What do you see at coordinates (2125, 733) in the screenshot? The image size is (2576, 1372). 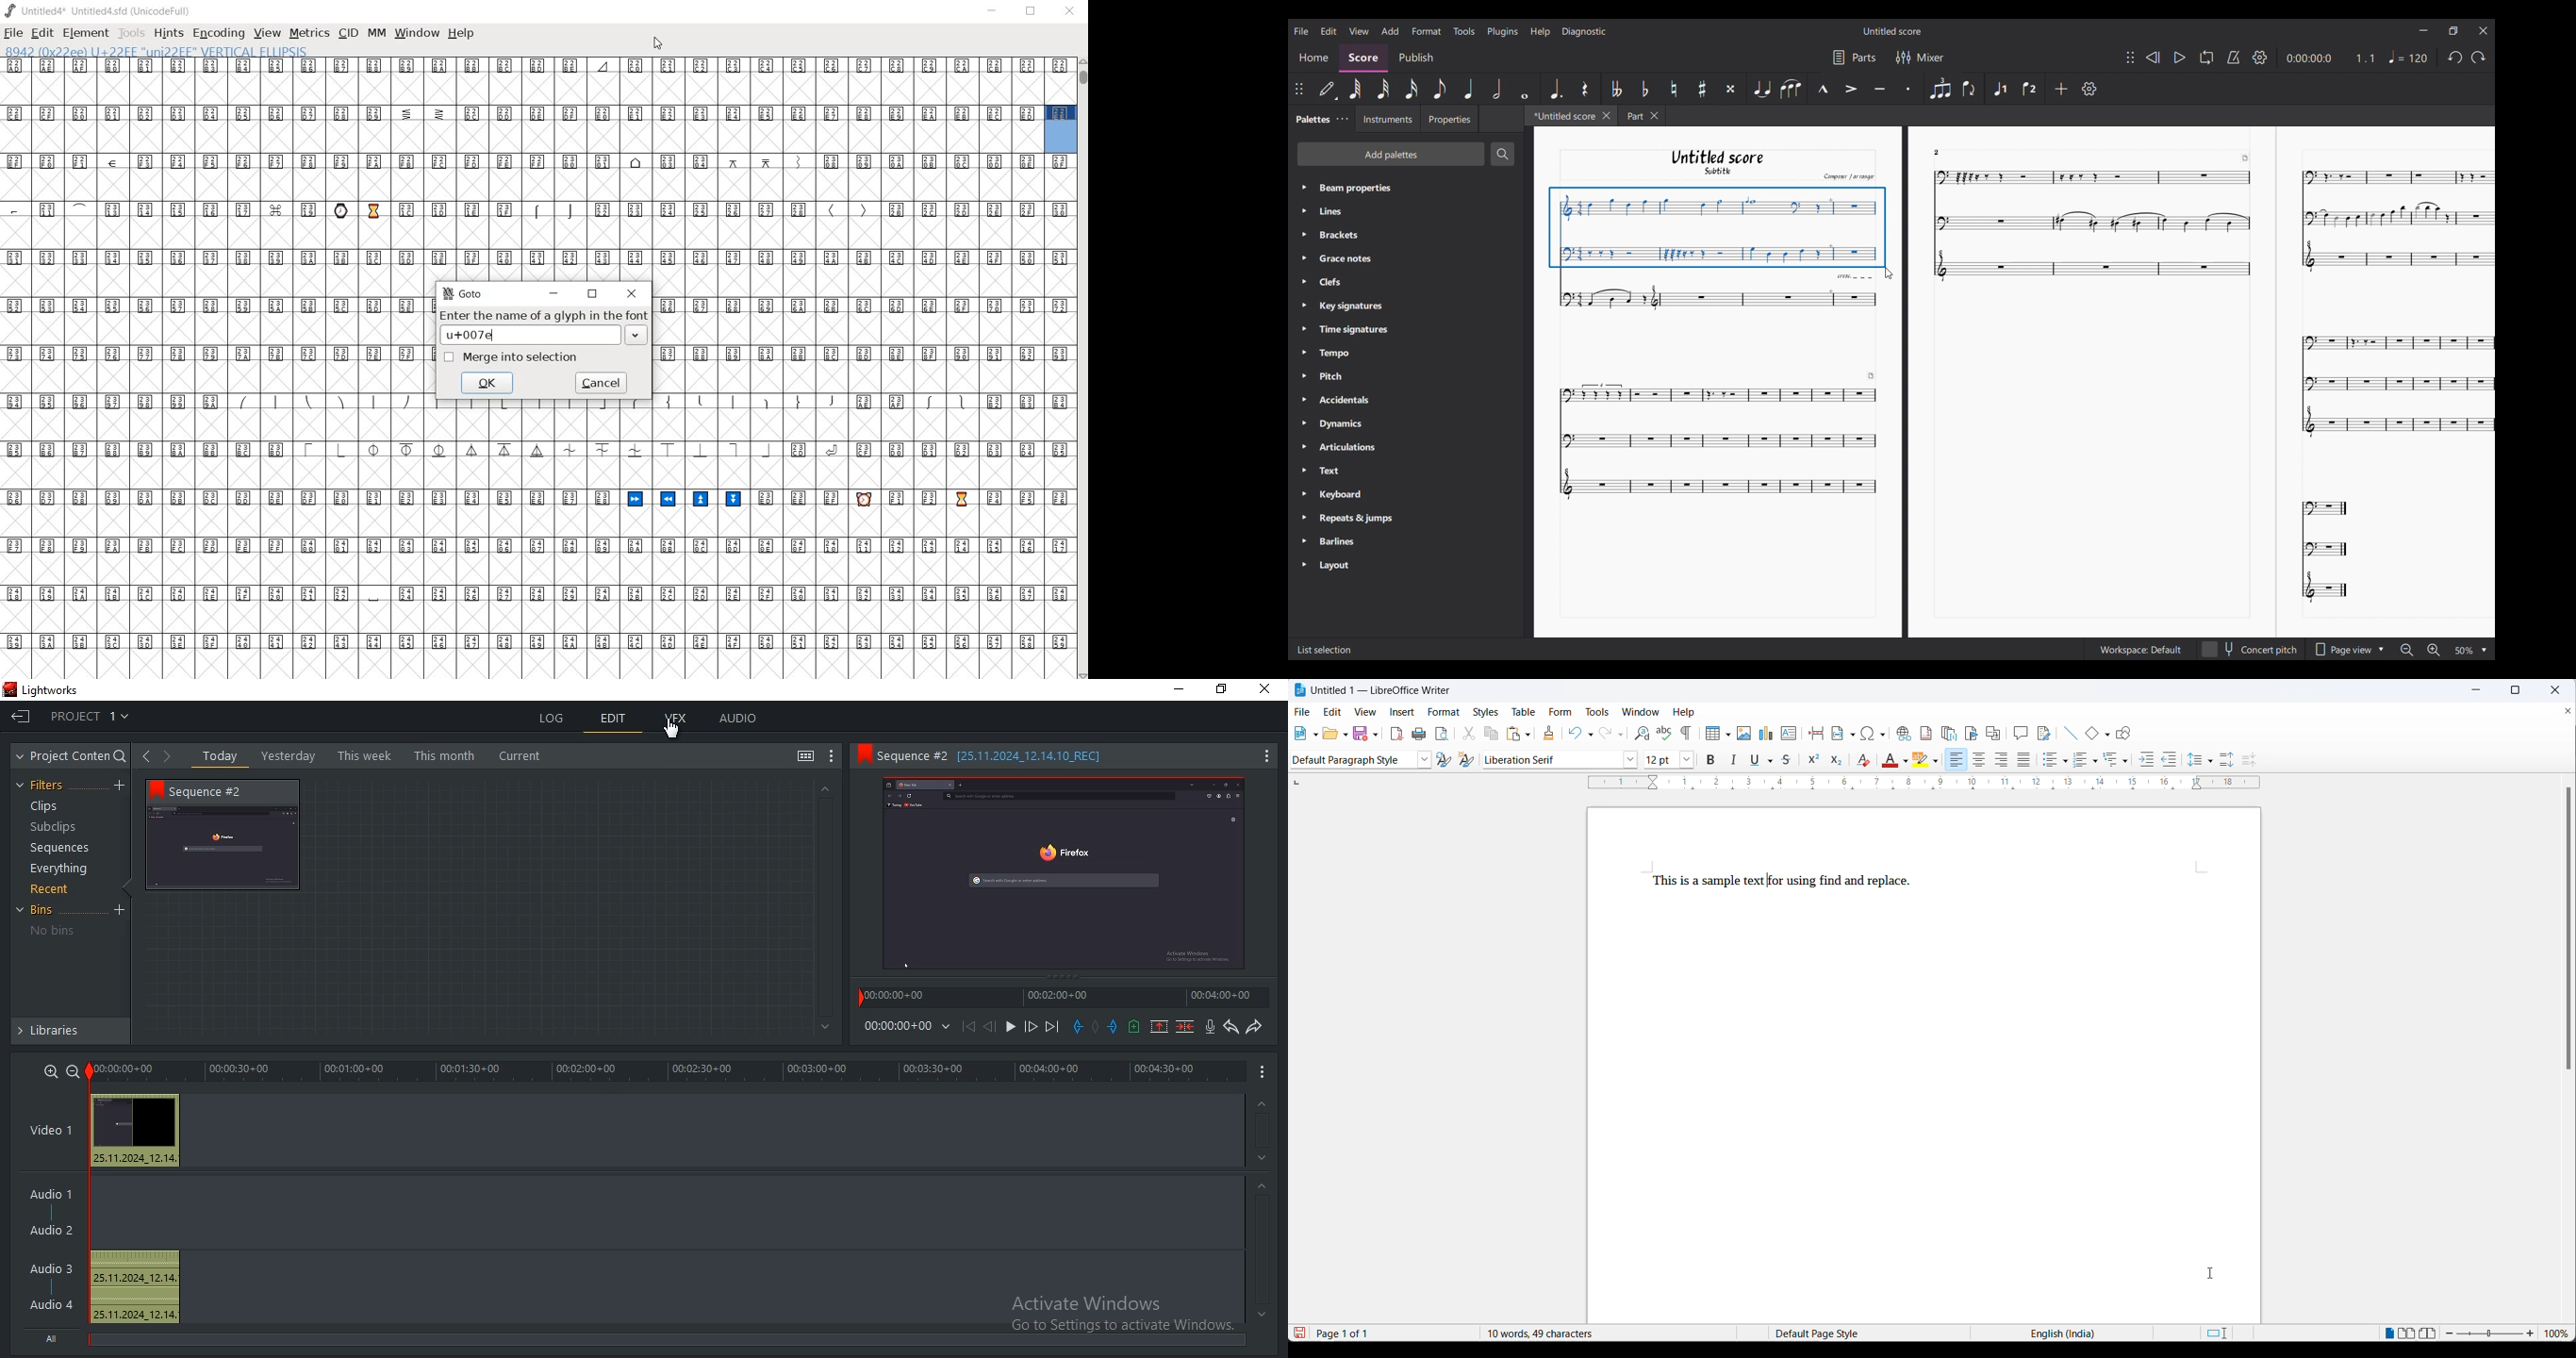 I see `show draw functions` at bounding box center [2125, 733].